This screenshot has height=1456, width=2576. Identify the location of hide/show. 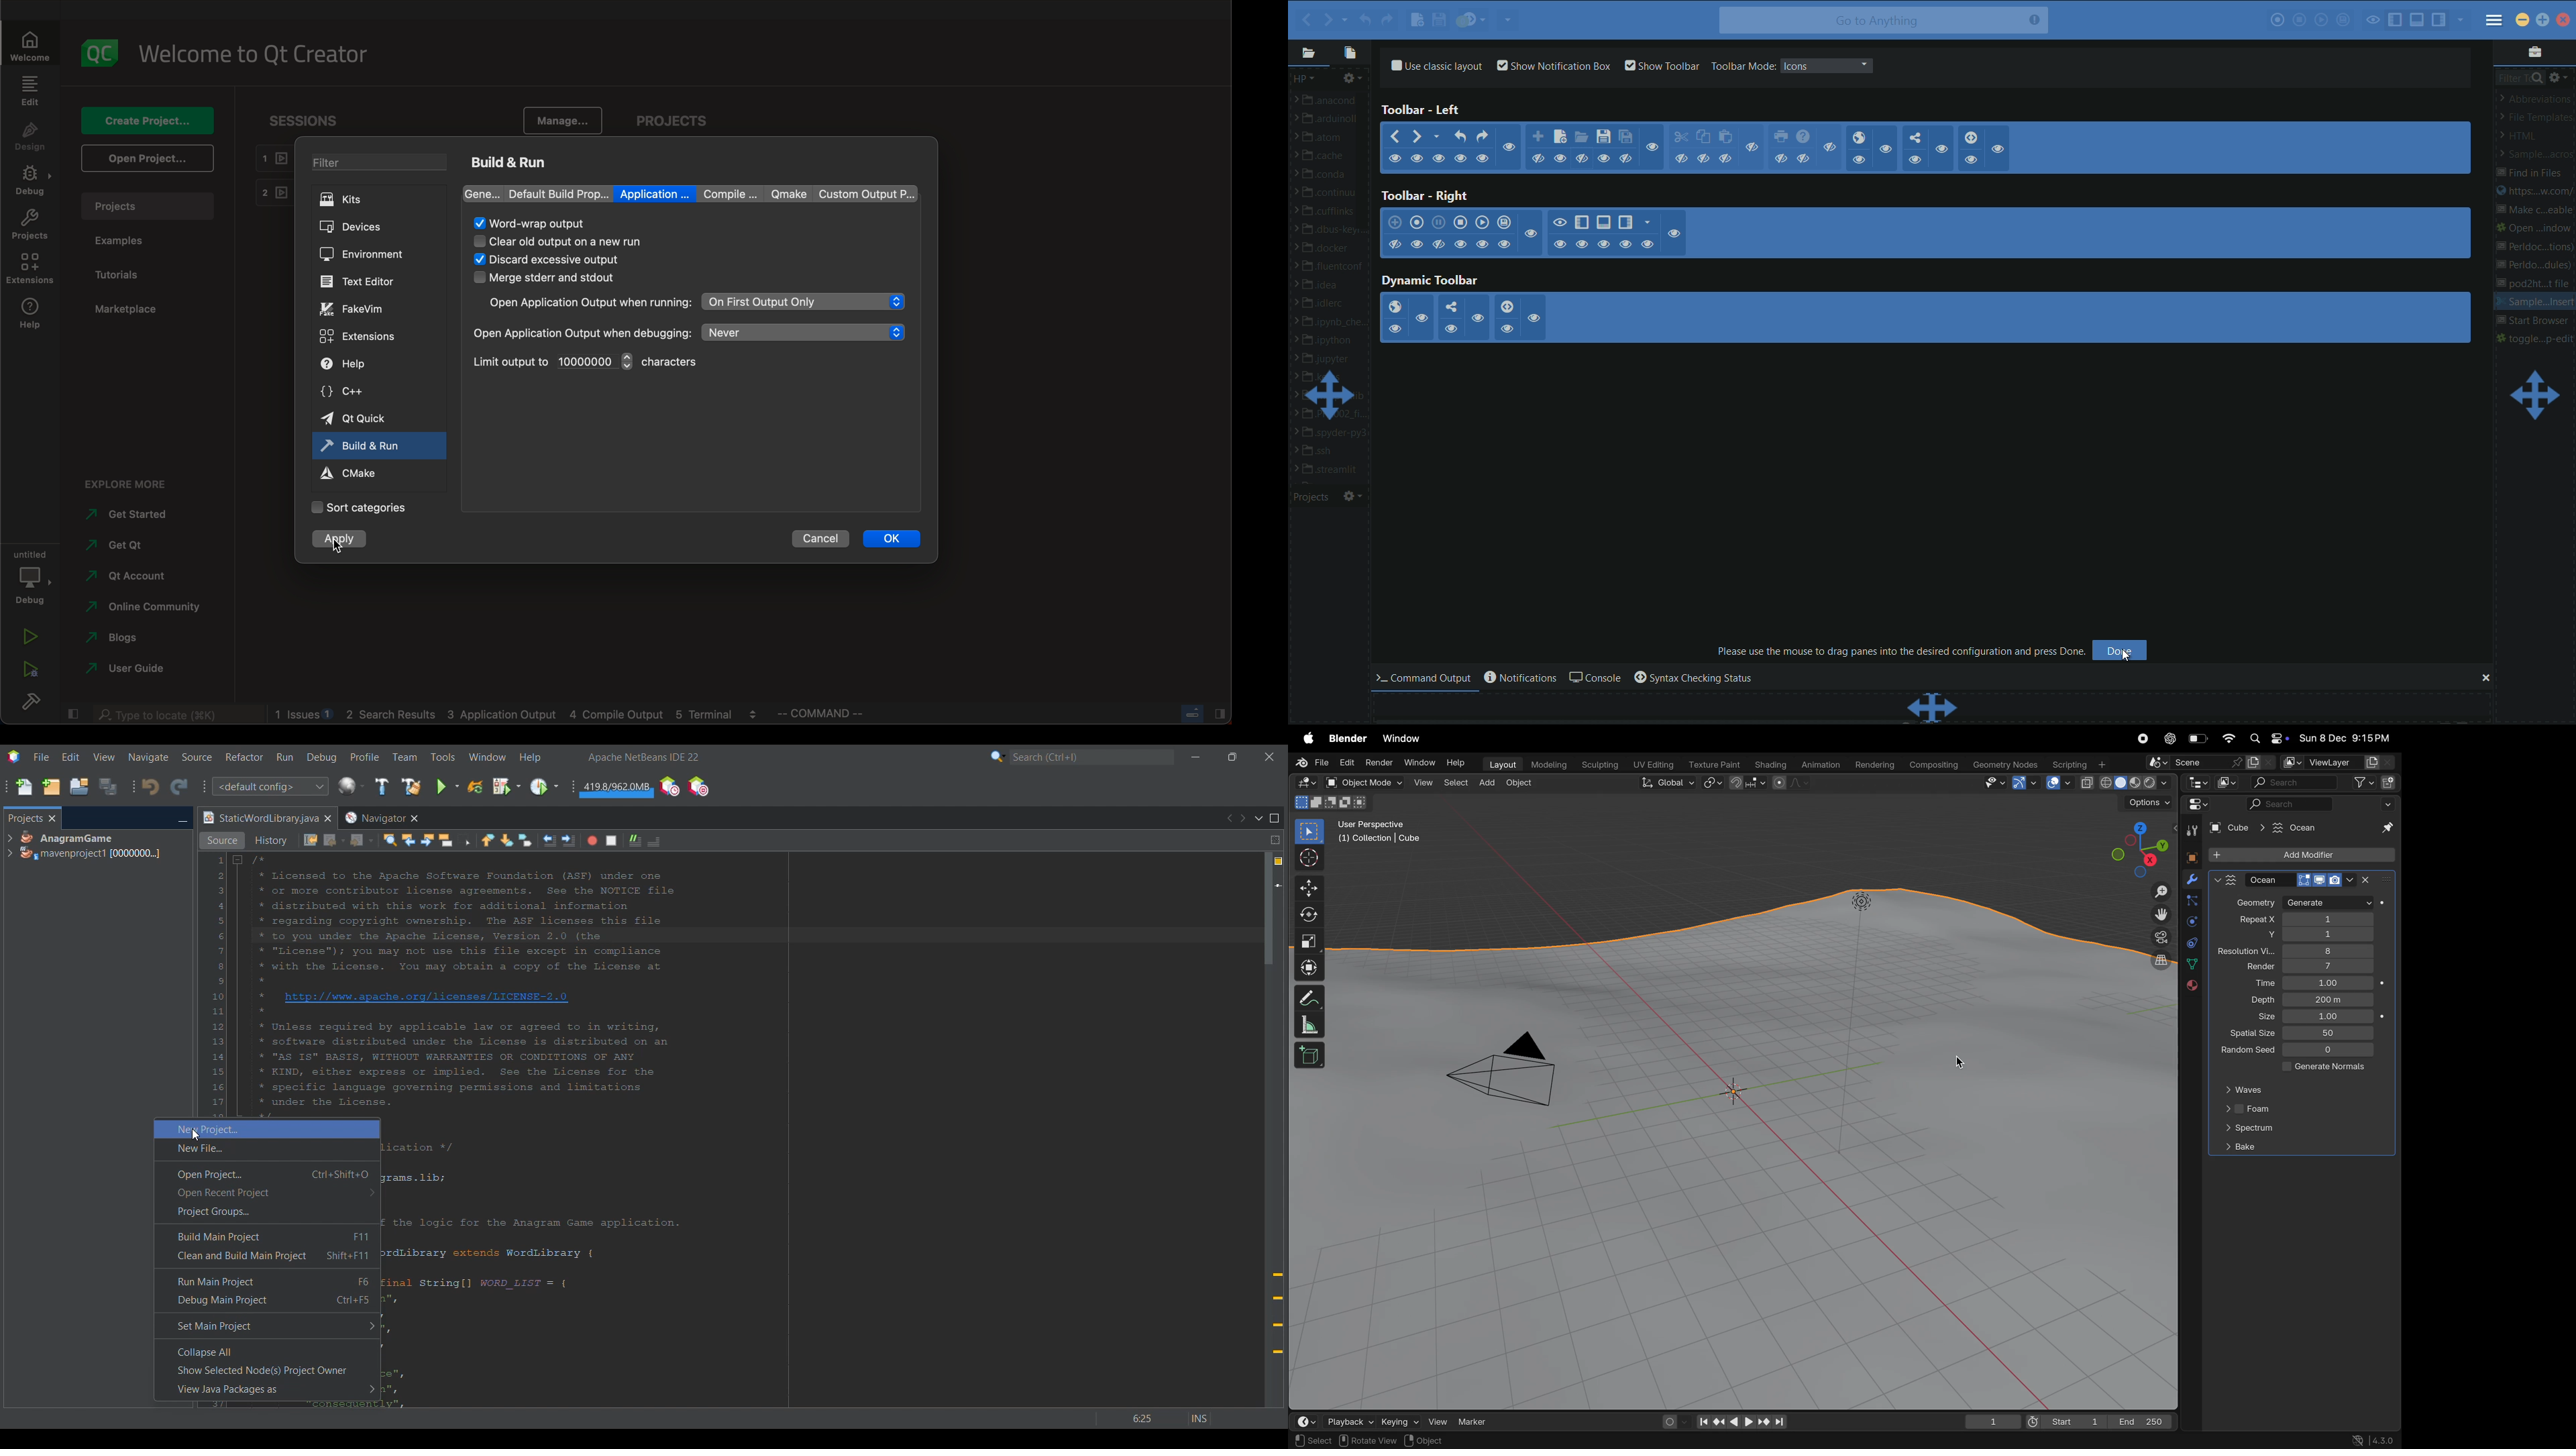
(1560, 244).